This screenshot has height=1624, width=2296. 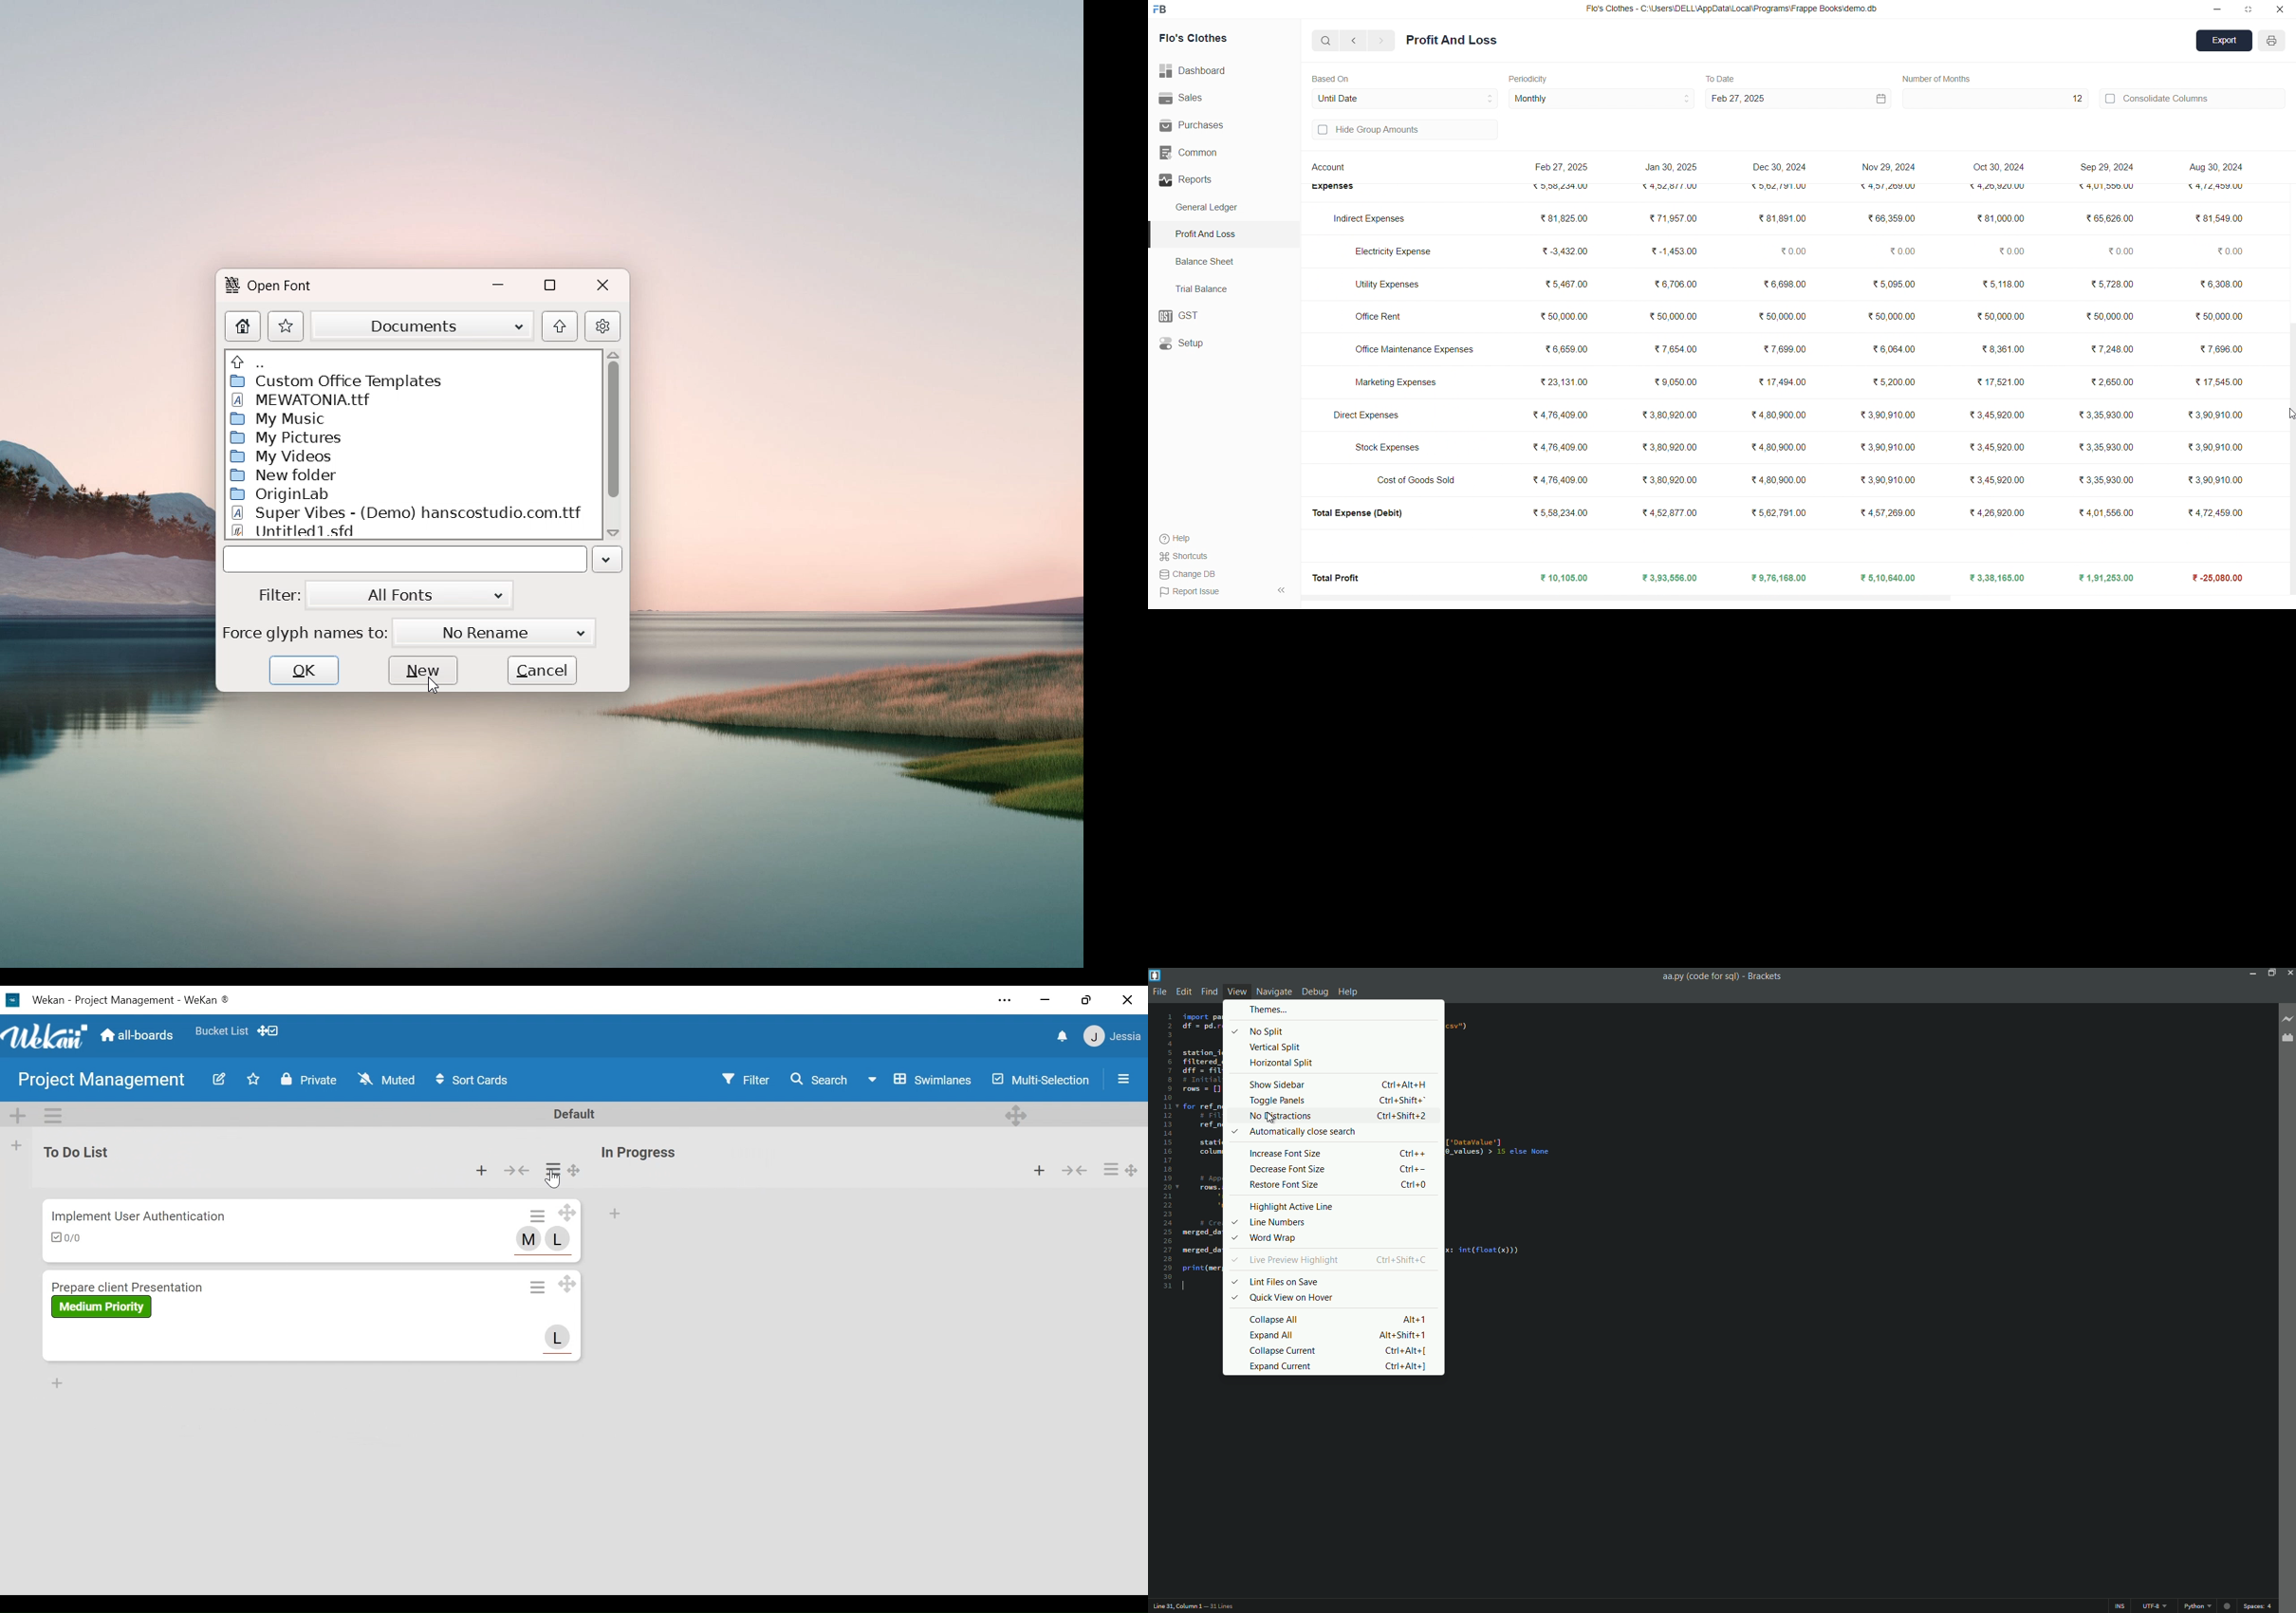 I want to click on PRINT, so click(x=2272, y=42).